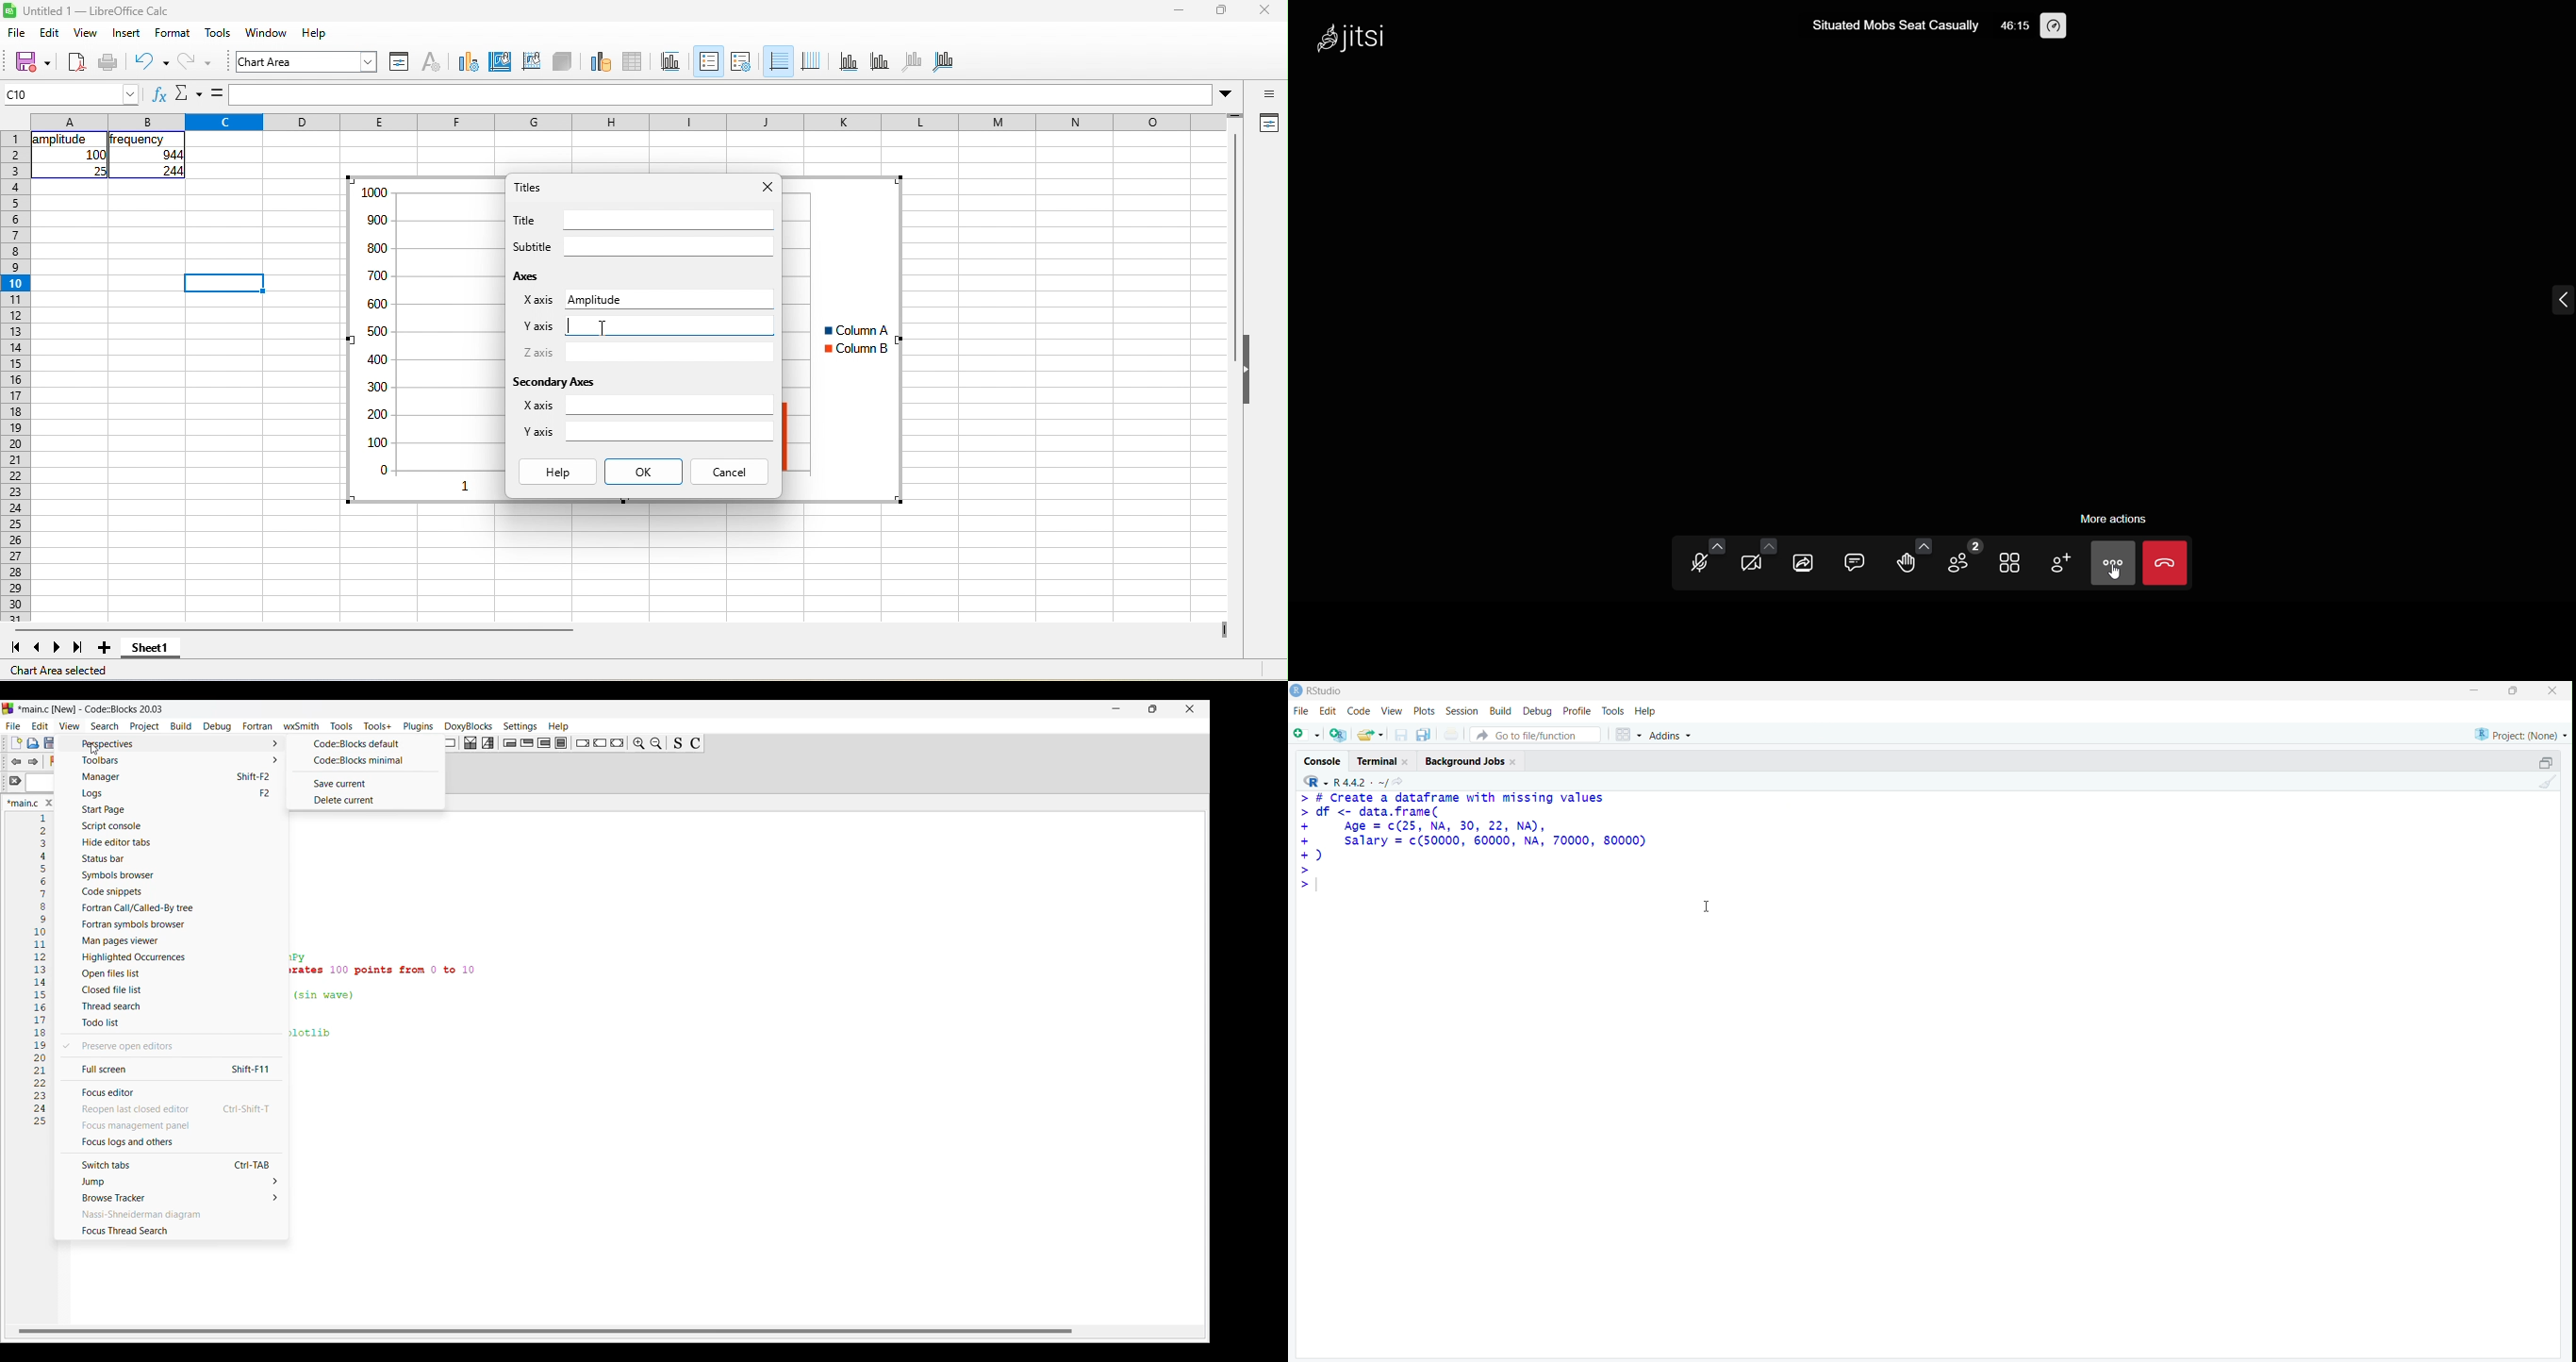 This screenshot has height=1372, width=2576. What do you see at coordinates (669, 405) in the screenshot?
I see `Input for secondary x axis` at bounding box center [669, 405].